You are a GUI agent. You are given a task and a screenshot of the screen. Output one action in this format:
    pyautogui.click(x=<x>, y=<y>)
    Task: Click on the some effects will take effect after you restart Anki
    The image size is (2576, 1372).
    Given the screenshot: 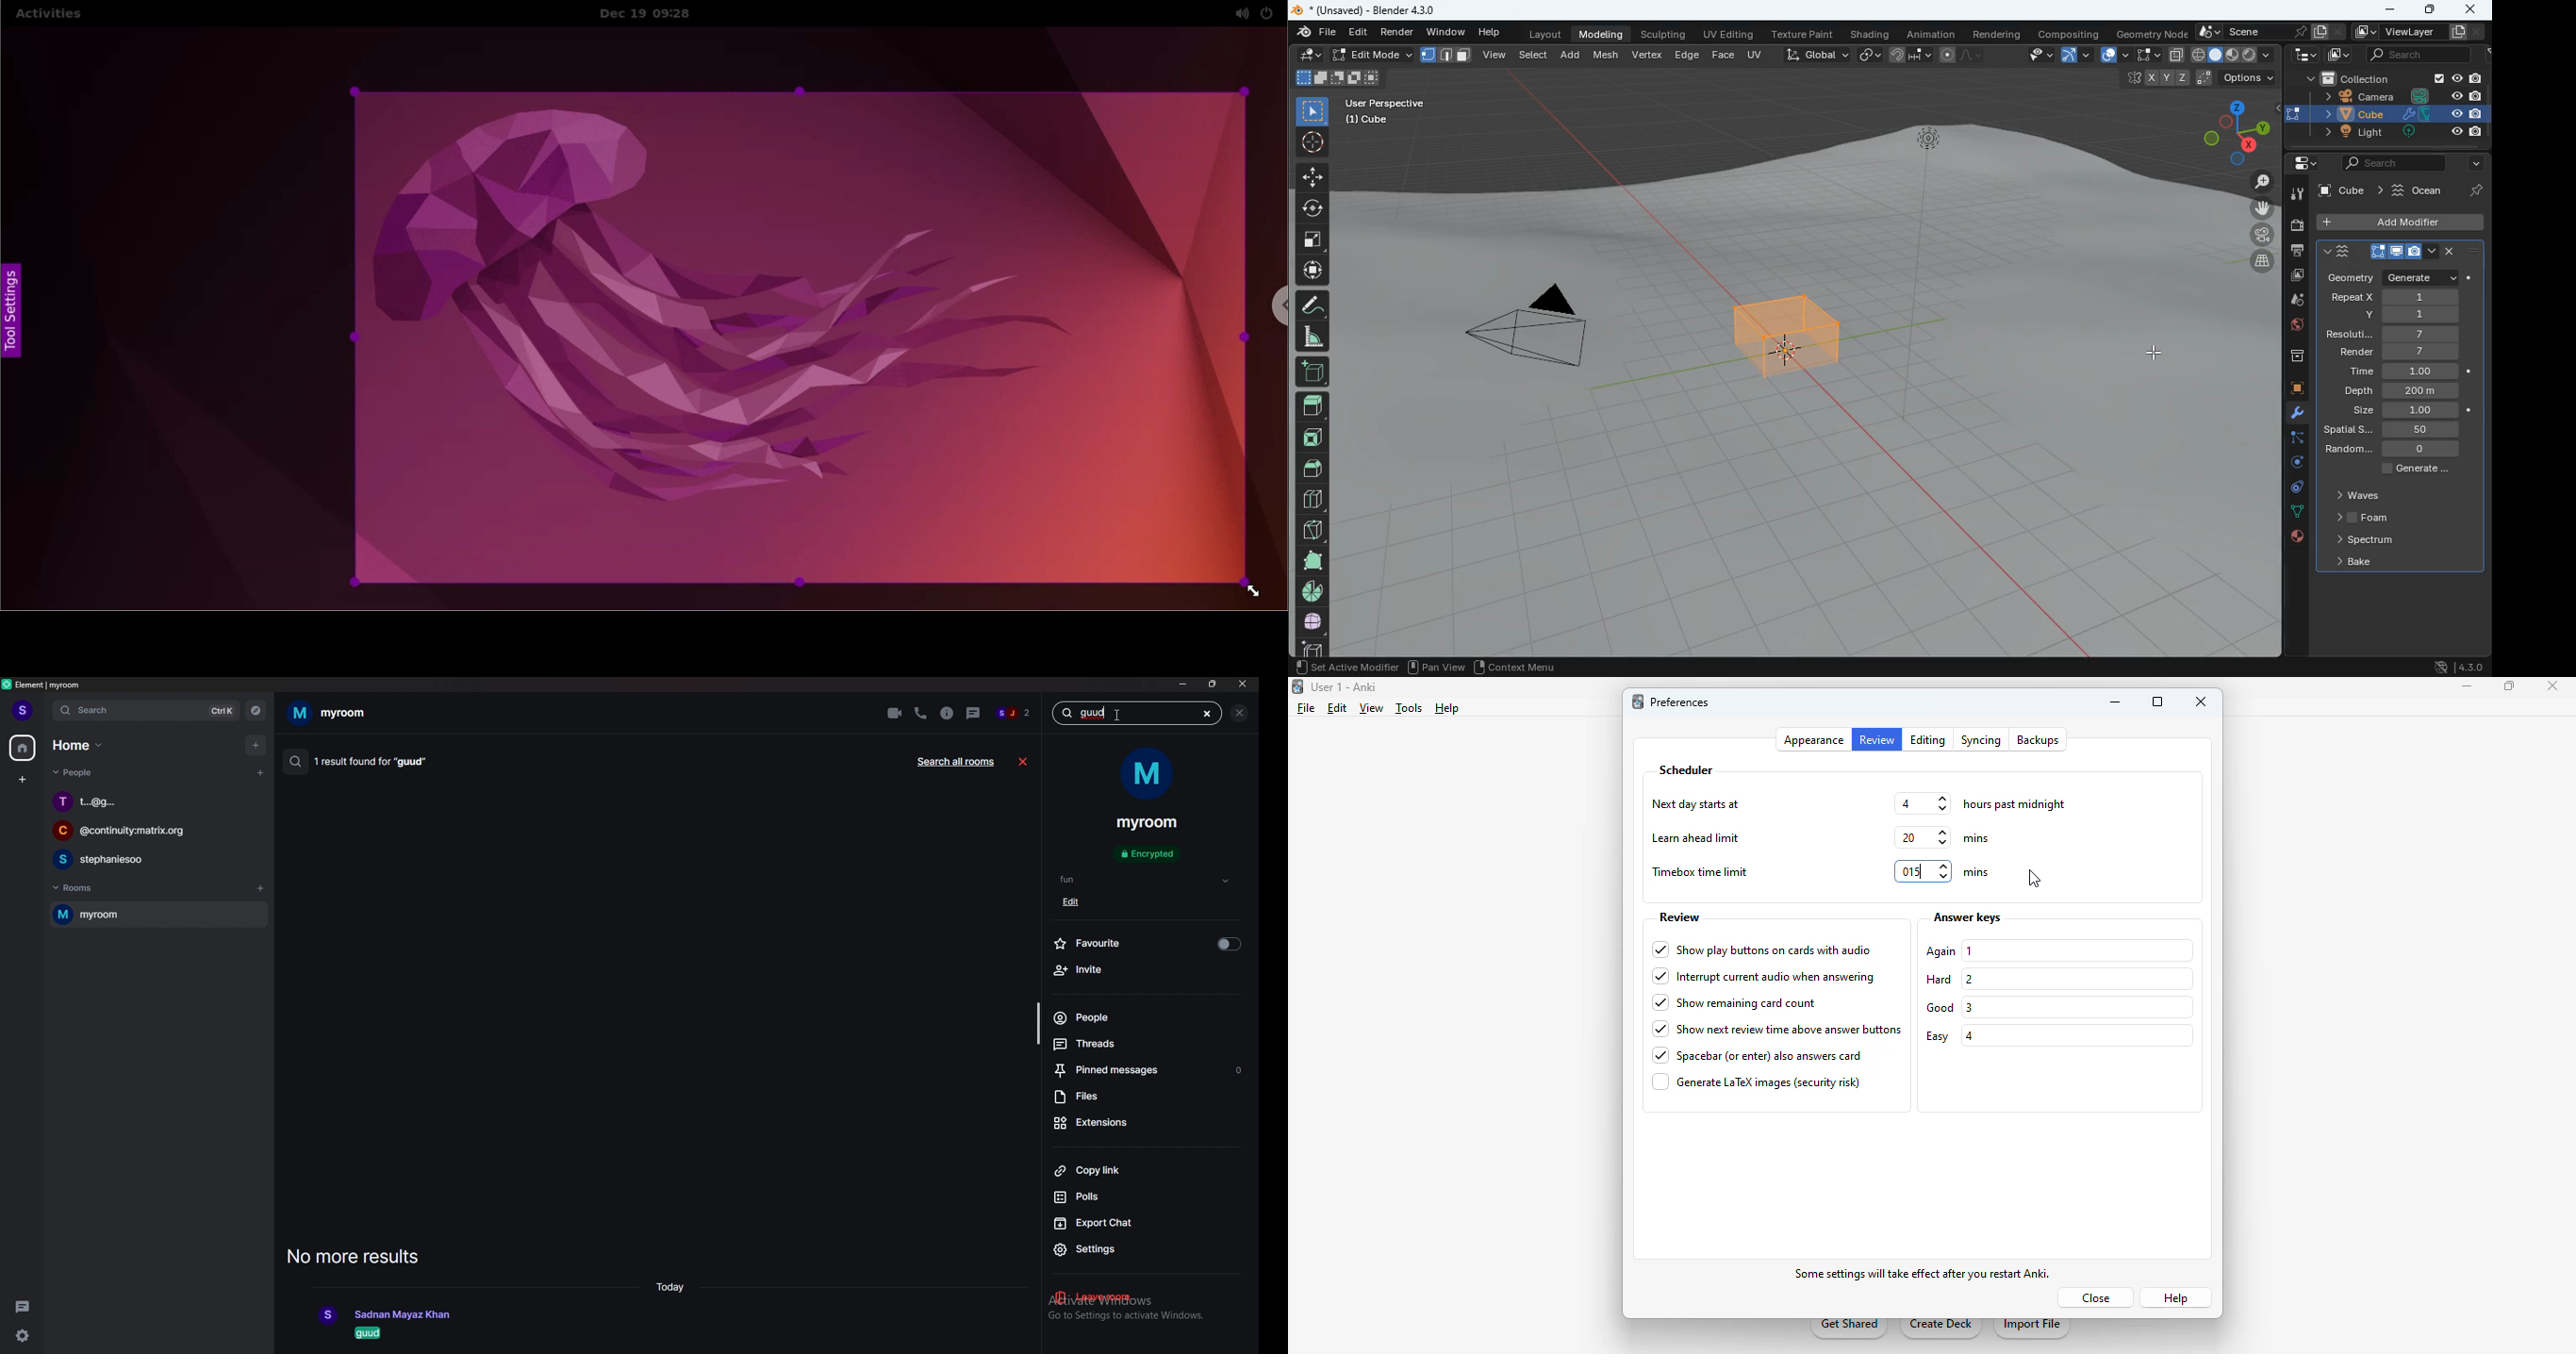 What is the action you would take?
    pyautogui.click(x=1925, y=1275)
    